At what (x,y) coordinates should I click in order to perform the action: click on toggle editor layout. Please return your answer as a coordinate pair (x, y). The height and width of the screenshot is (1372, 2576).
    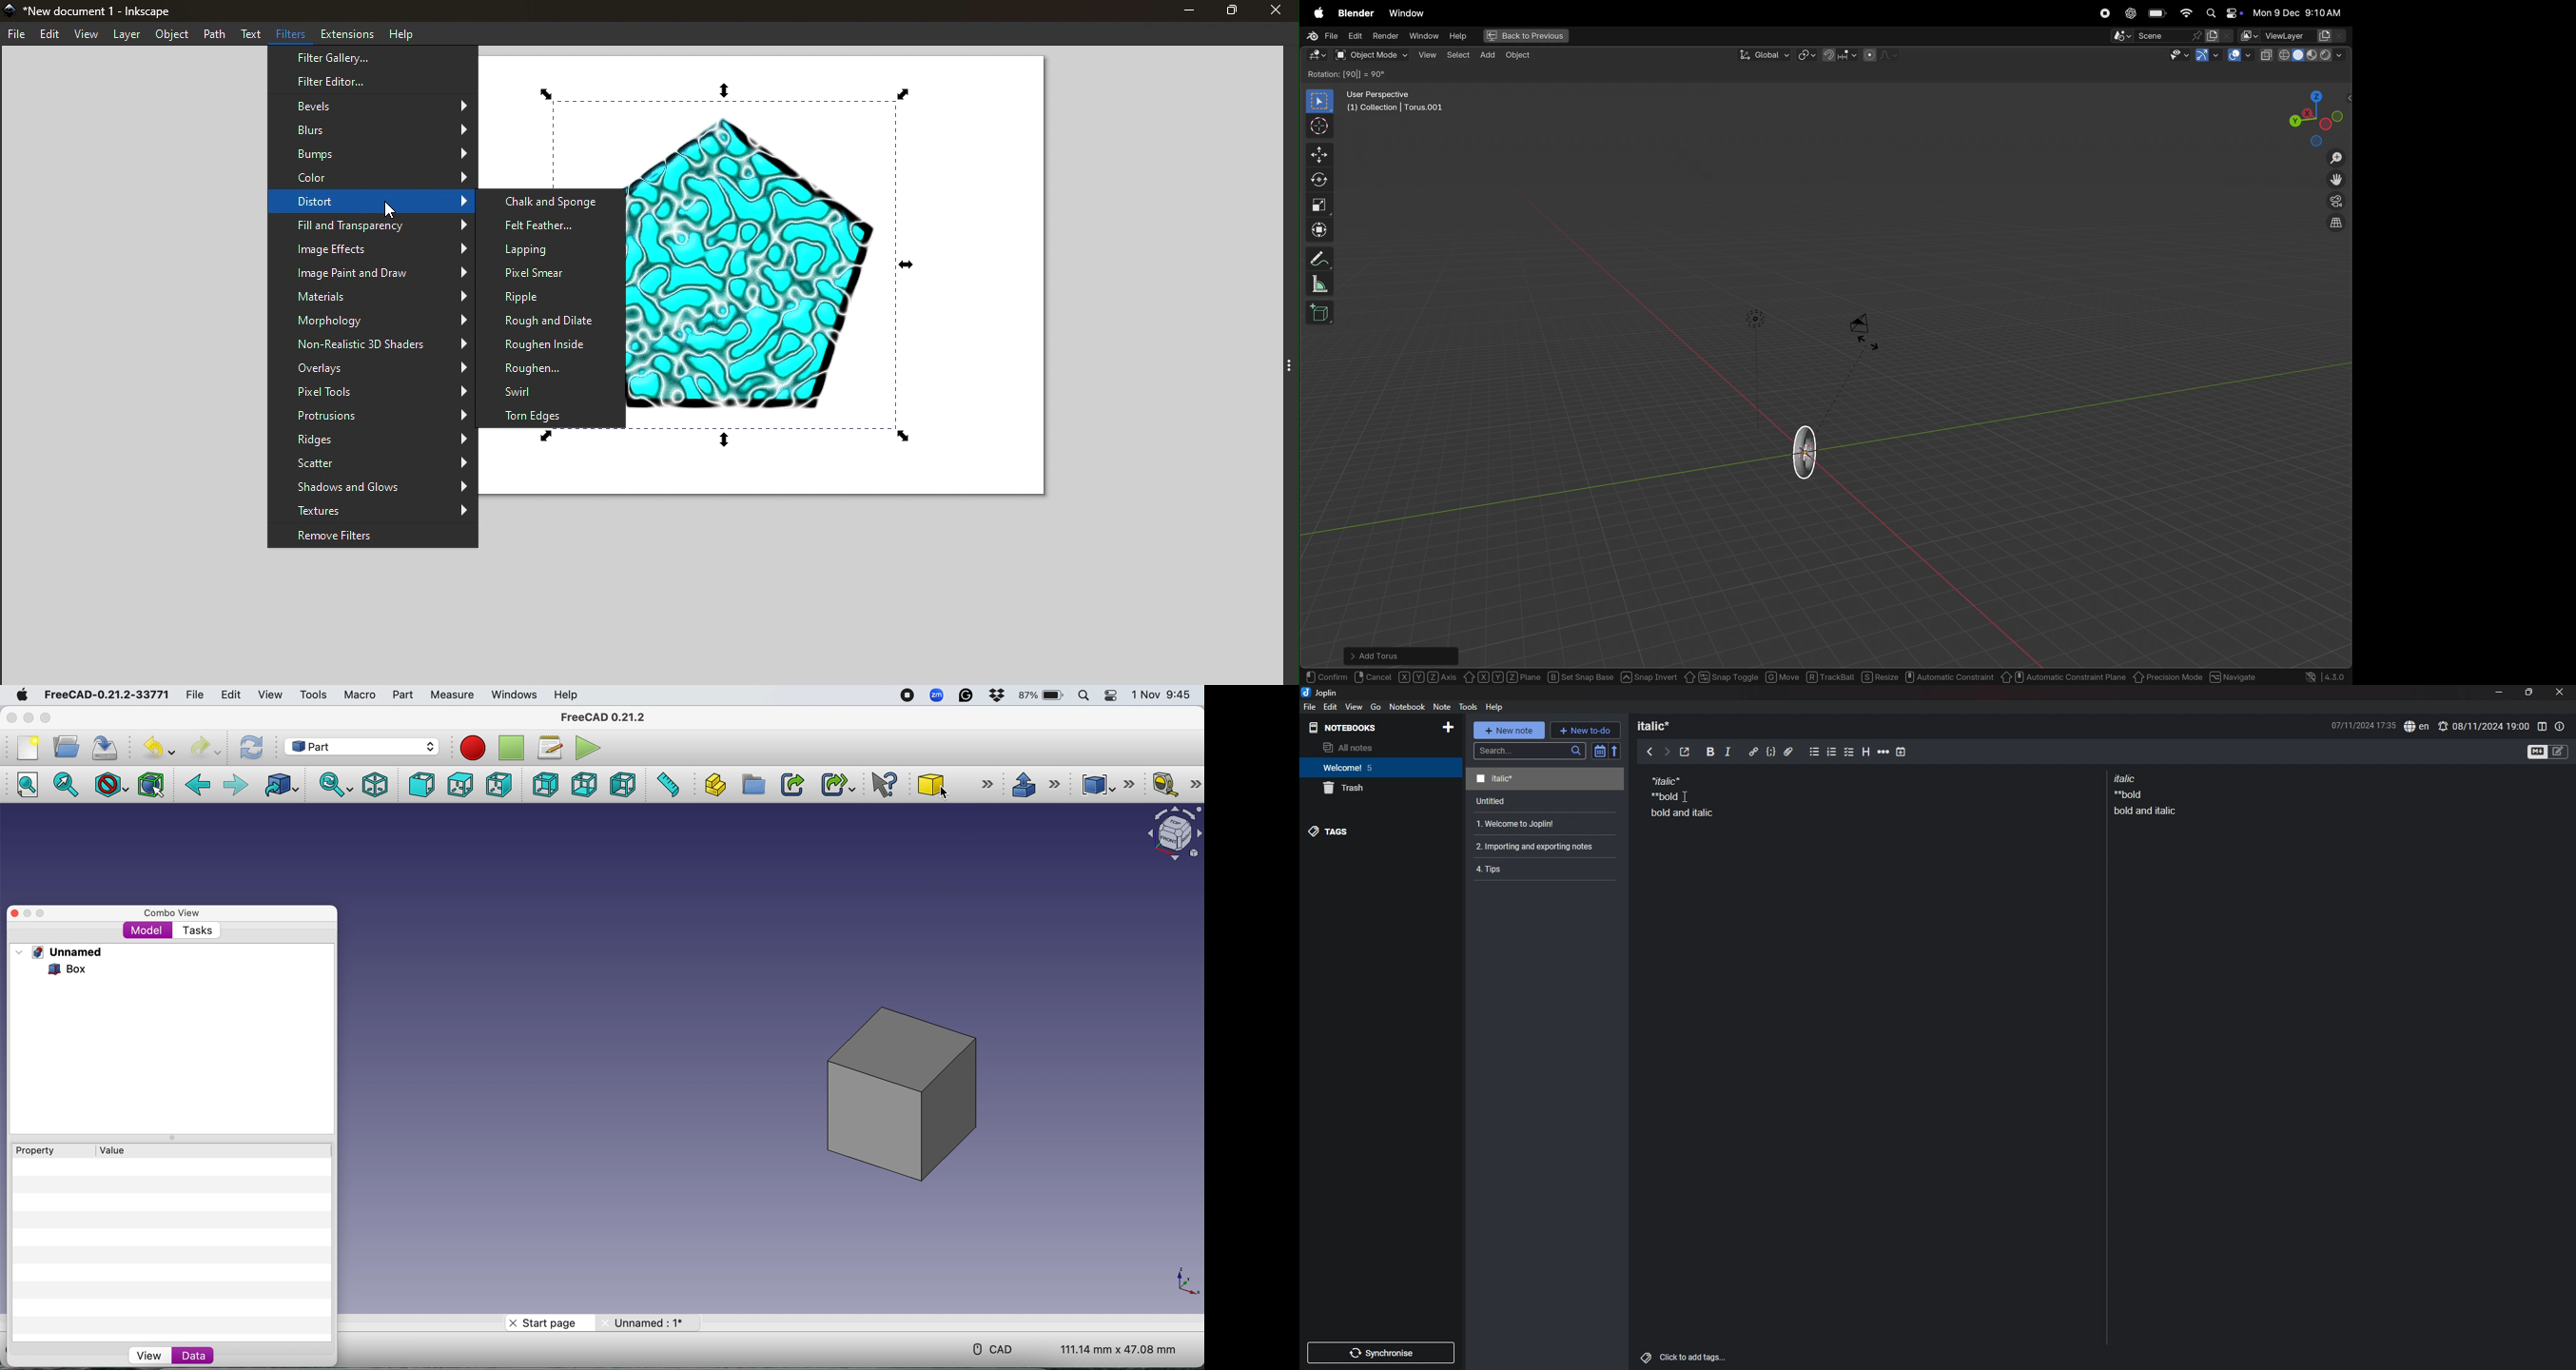
    Looking at the image, I should click on (2542, 726).